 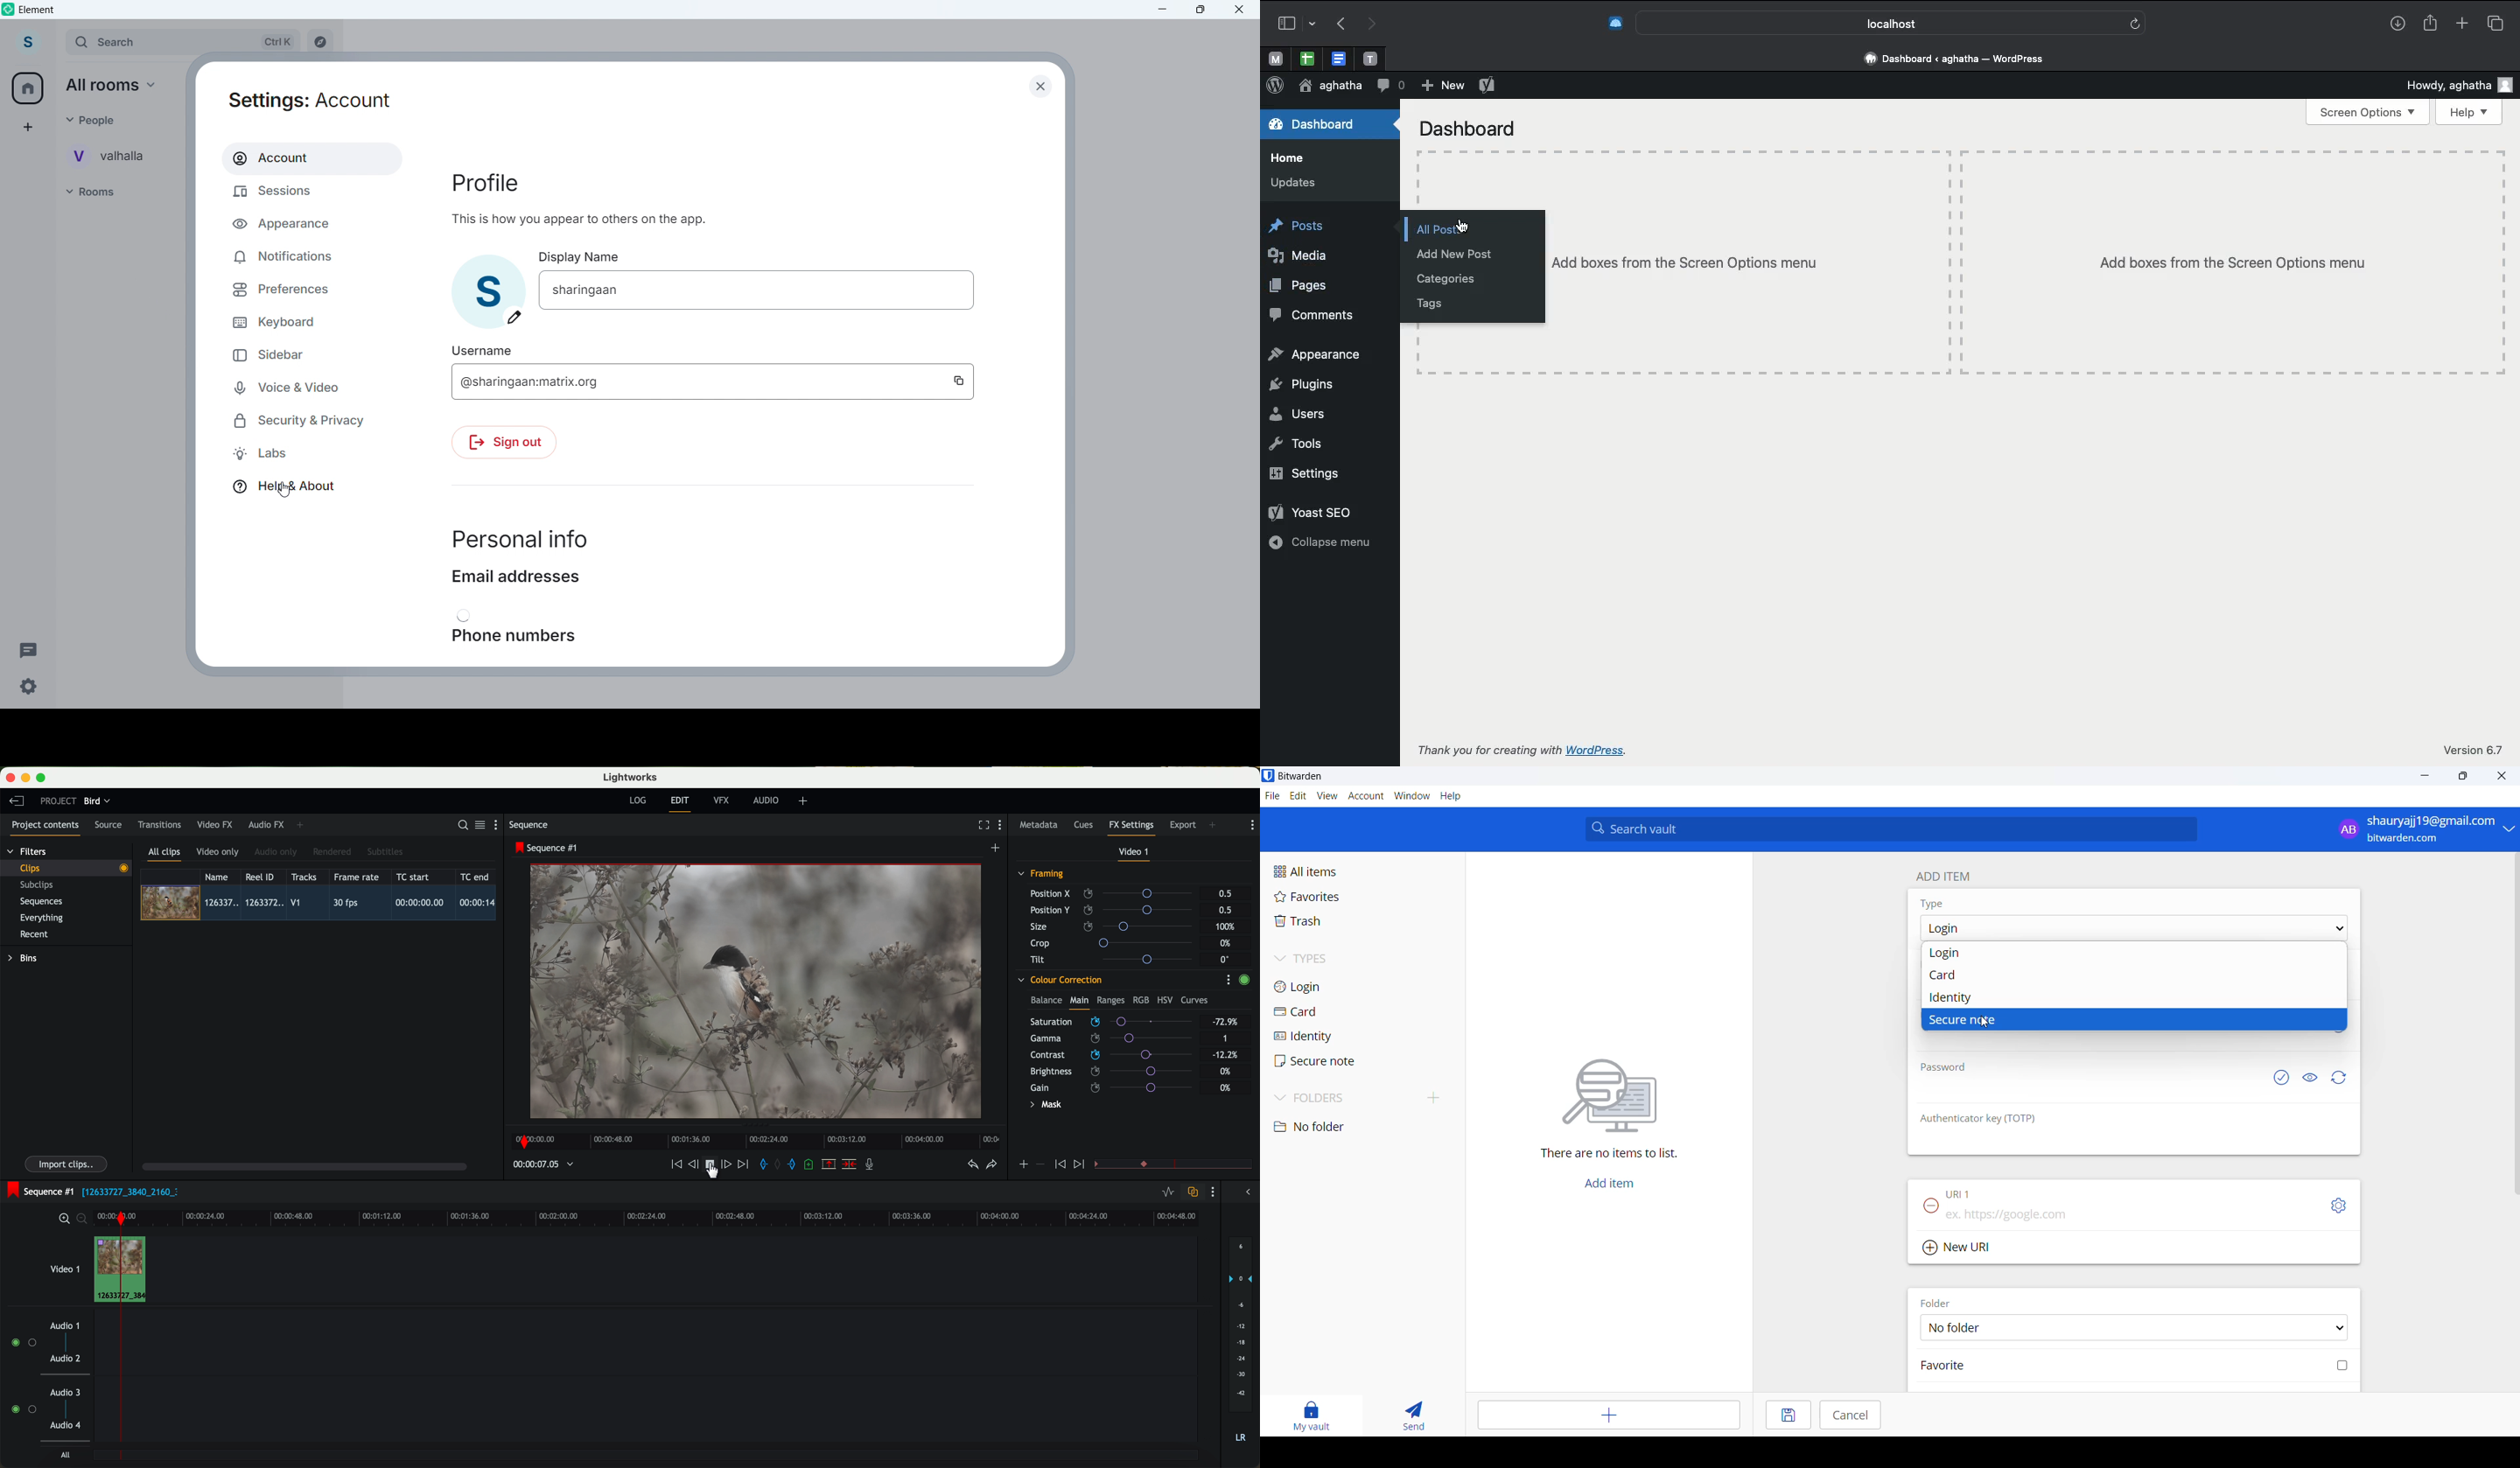 I want to click on audio output level (d/B), so click(x=1241, y=1343).